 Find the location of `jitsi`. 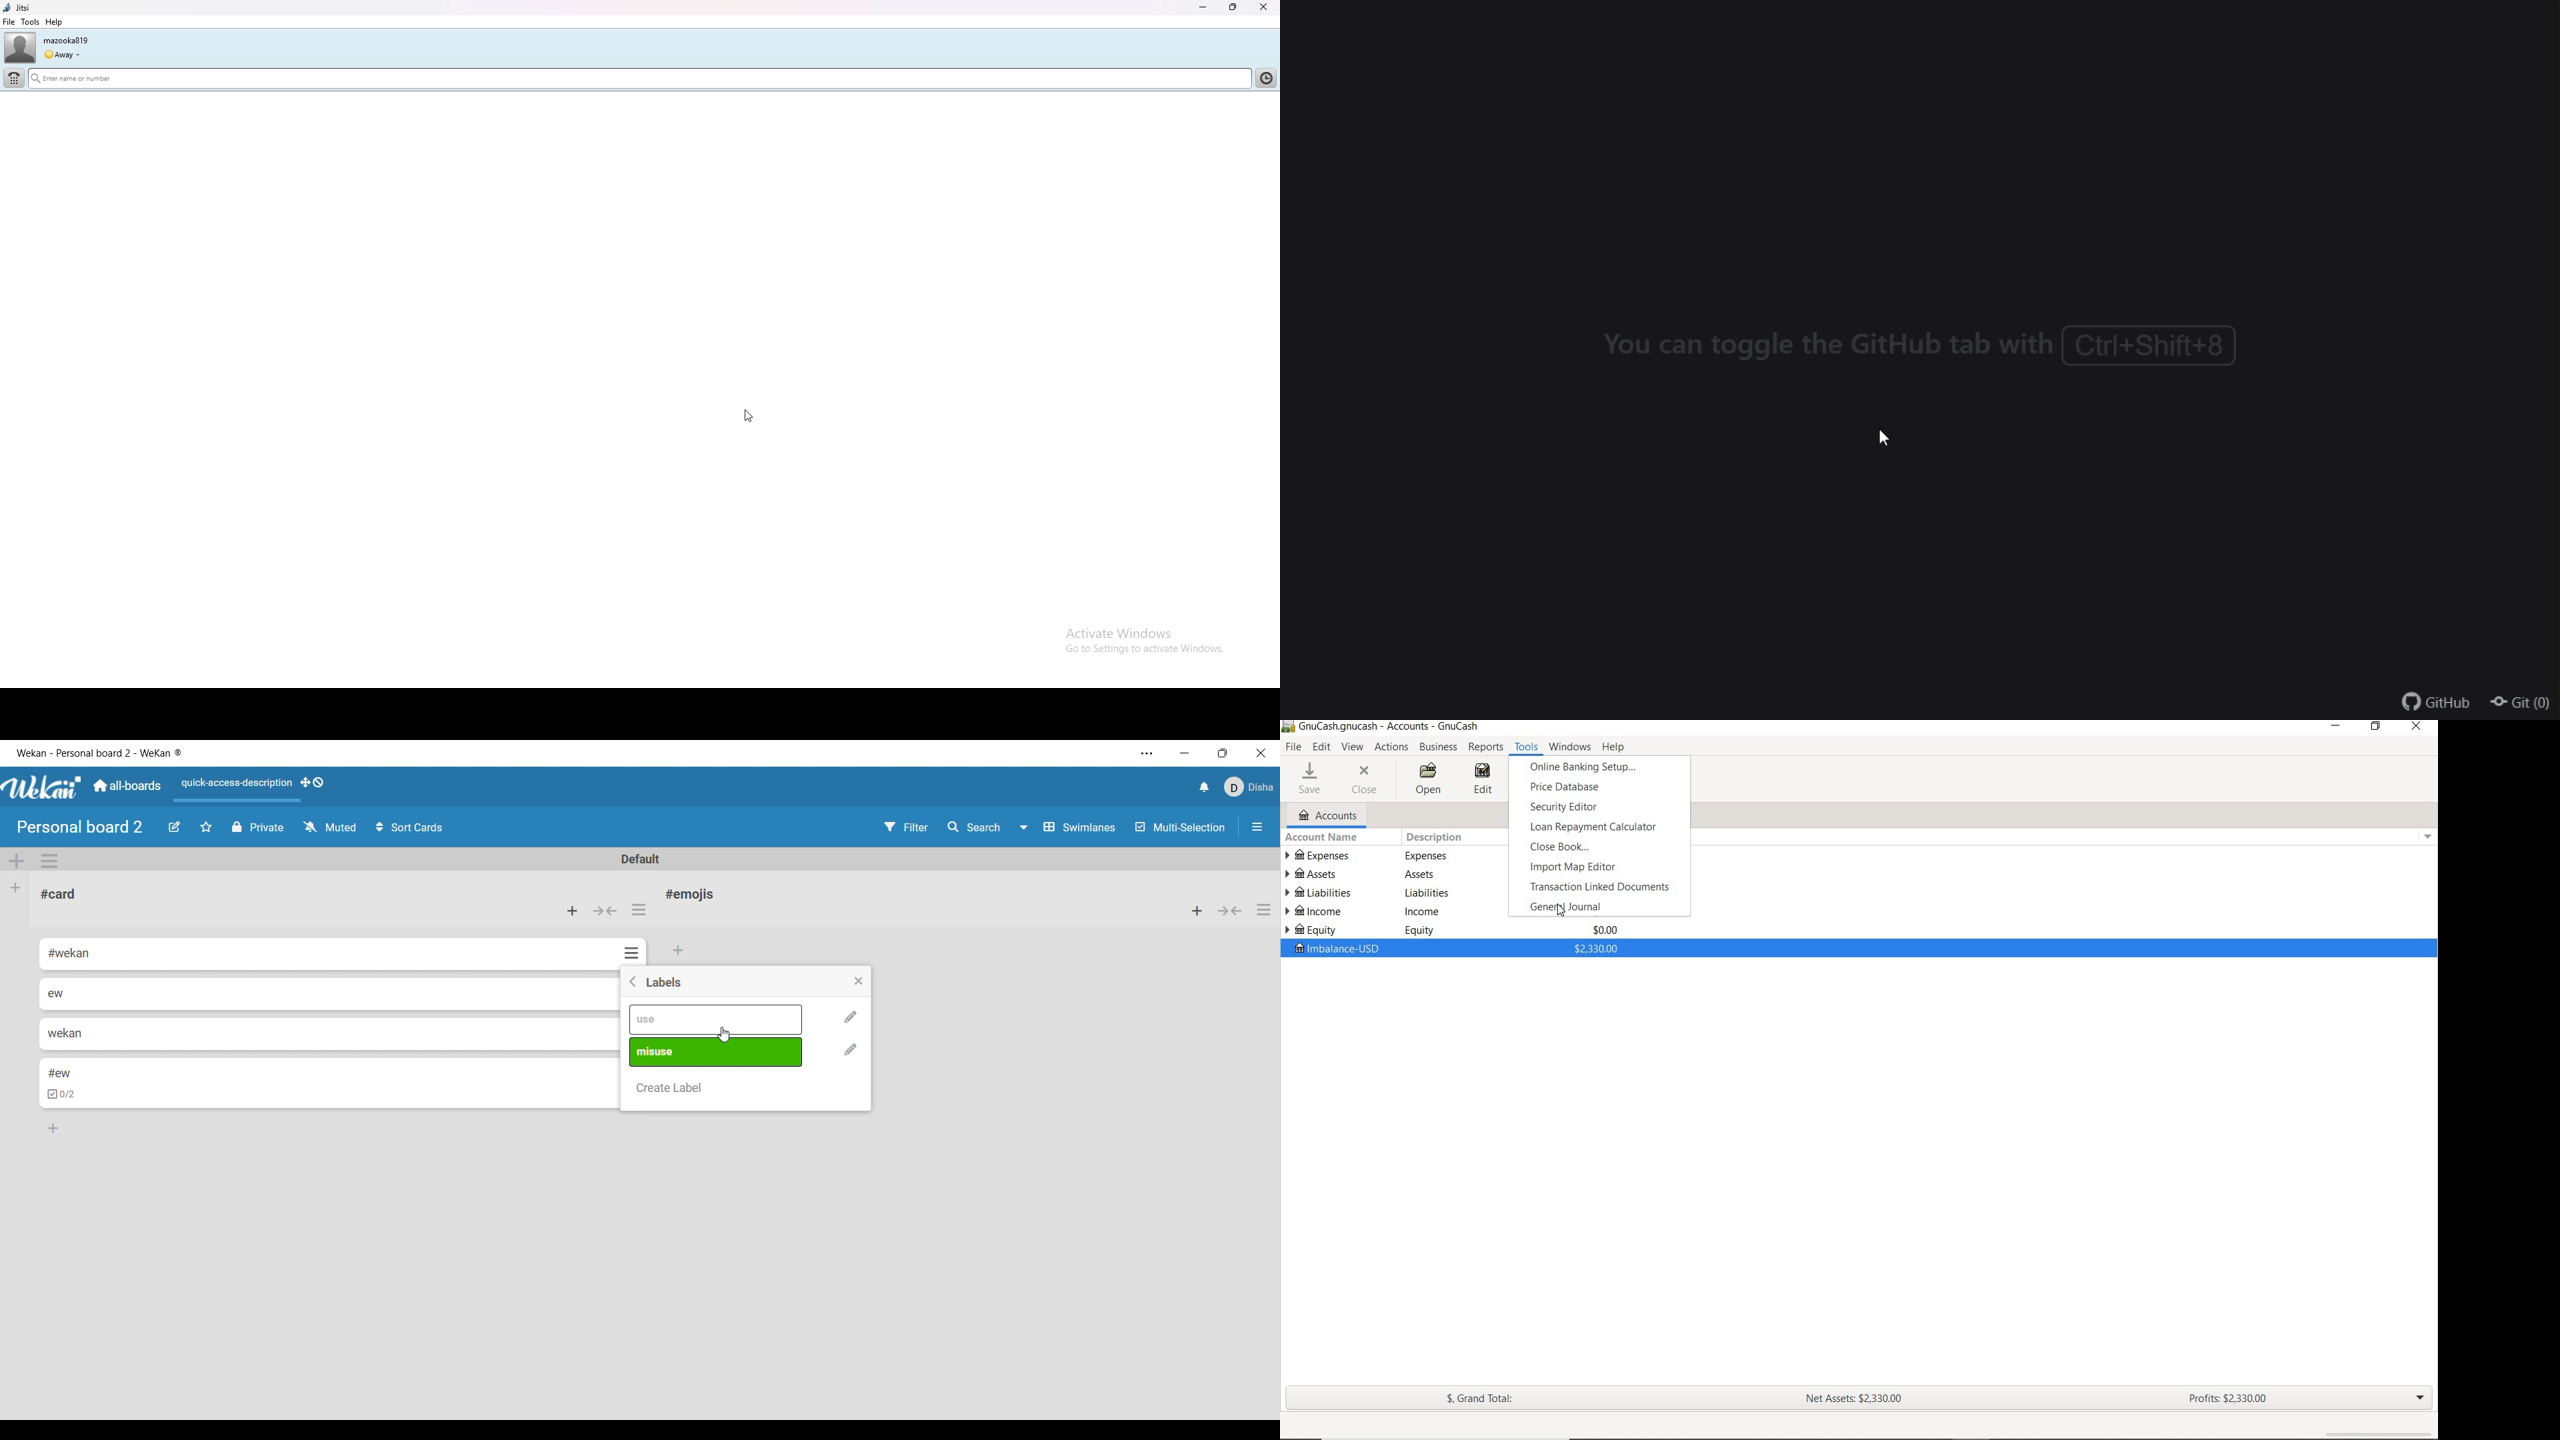

jitsi is located at coordinates (17, 8).